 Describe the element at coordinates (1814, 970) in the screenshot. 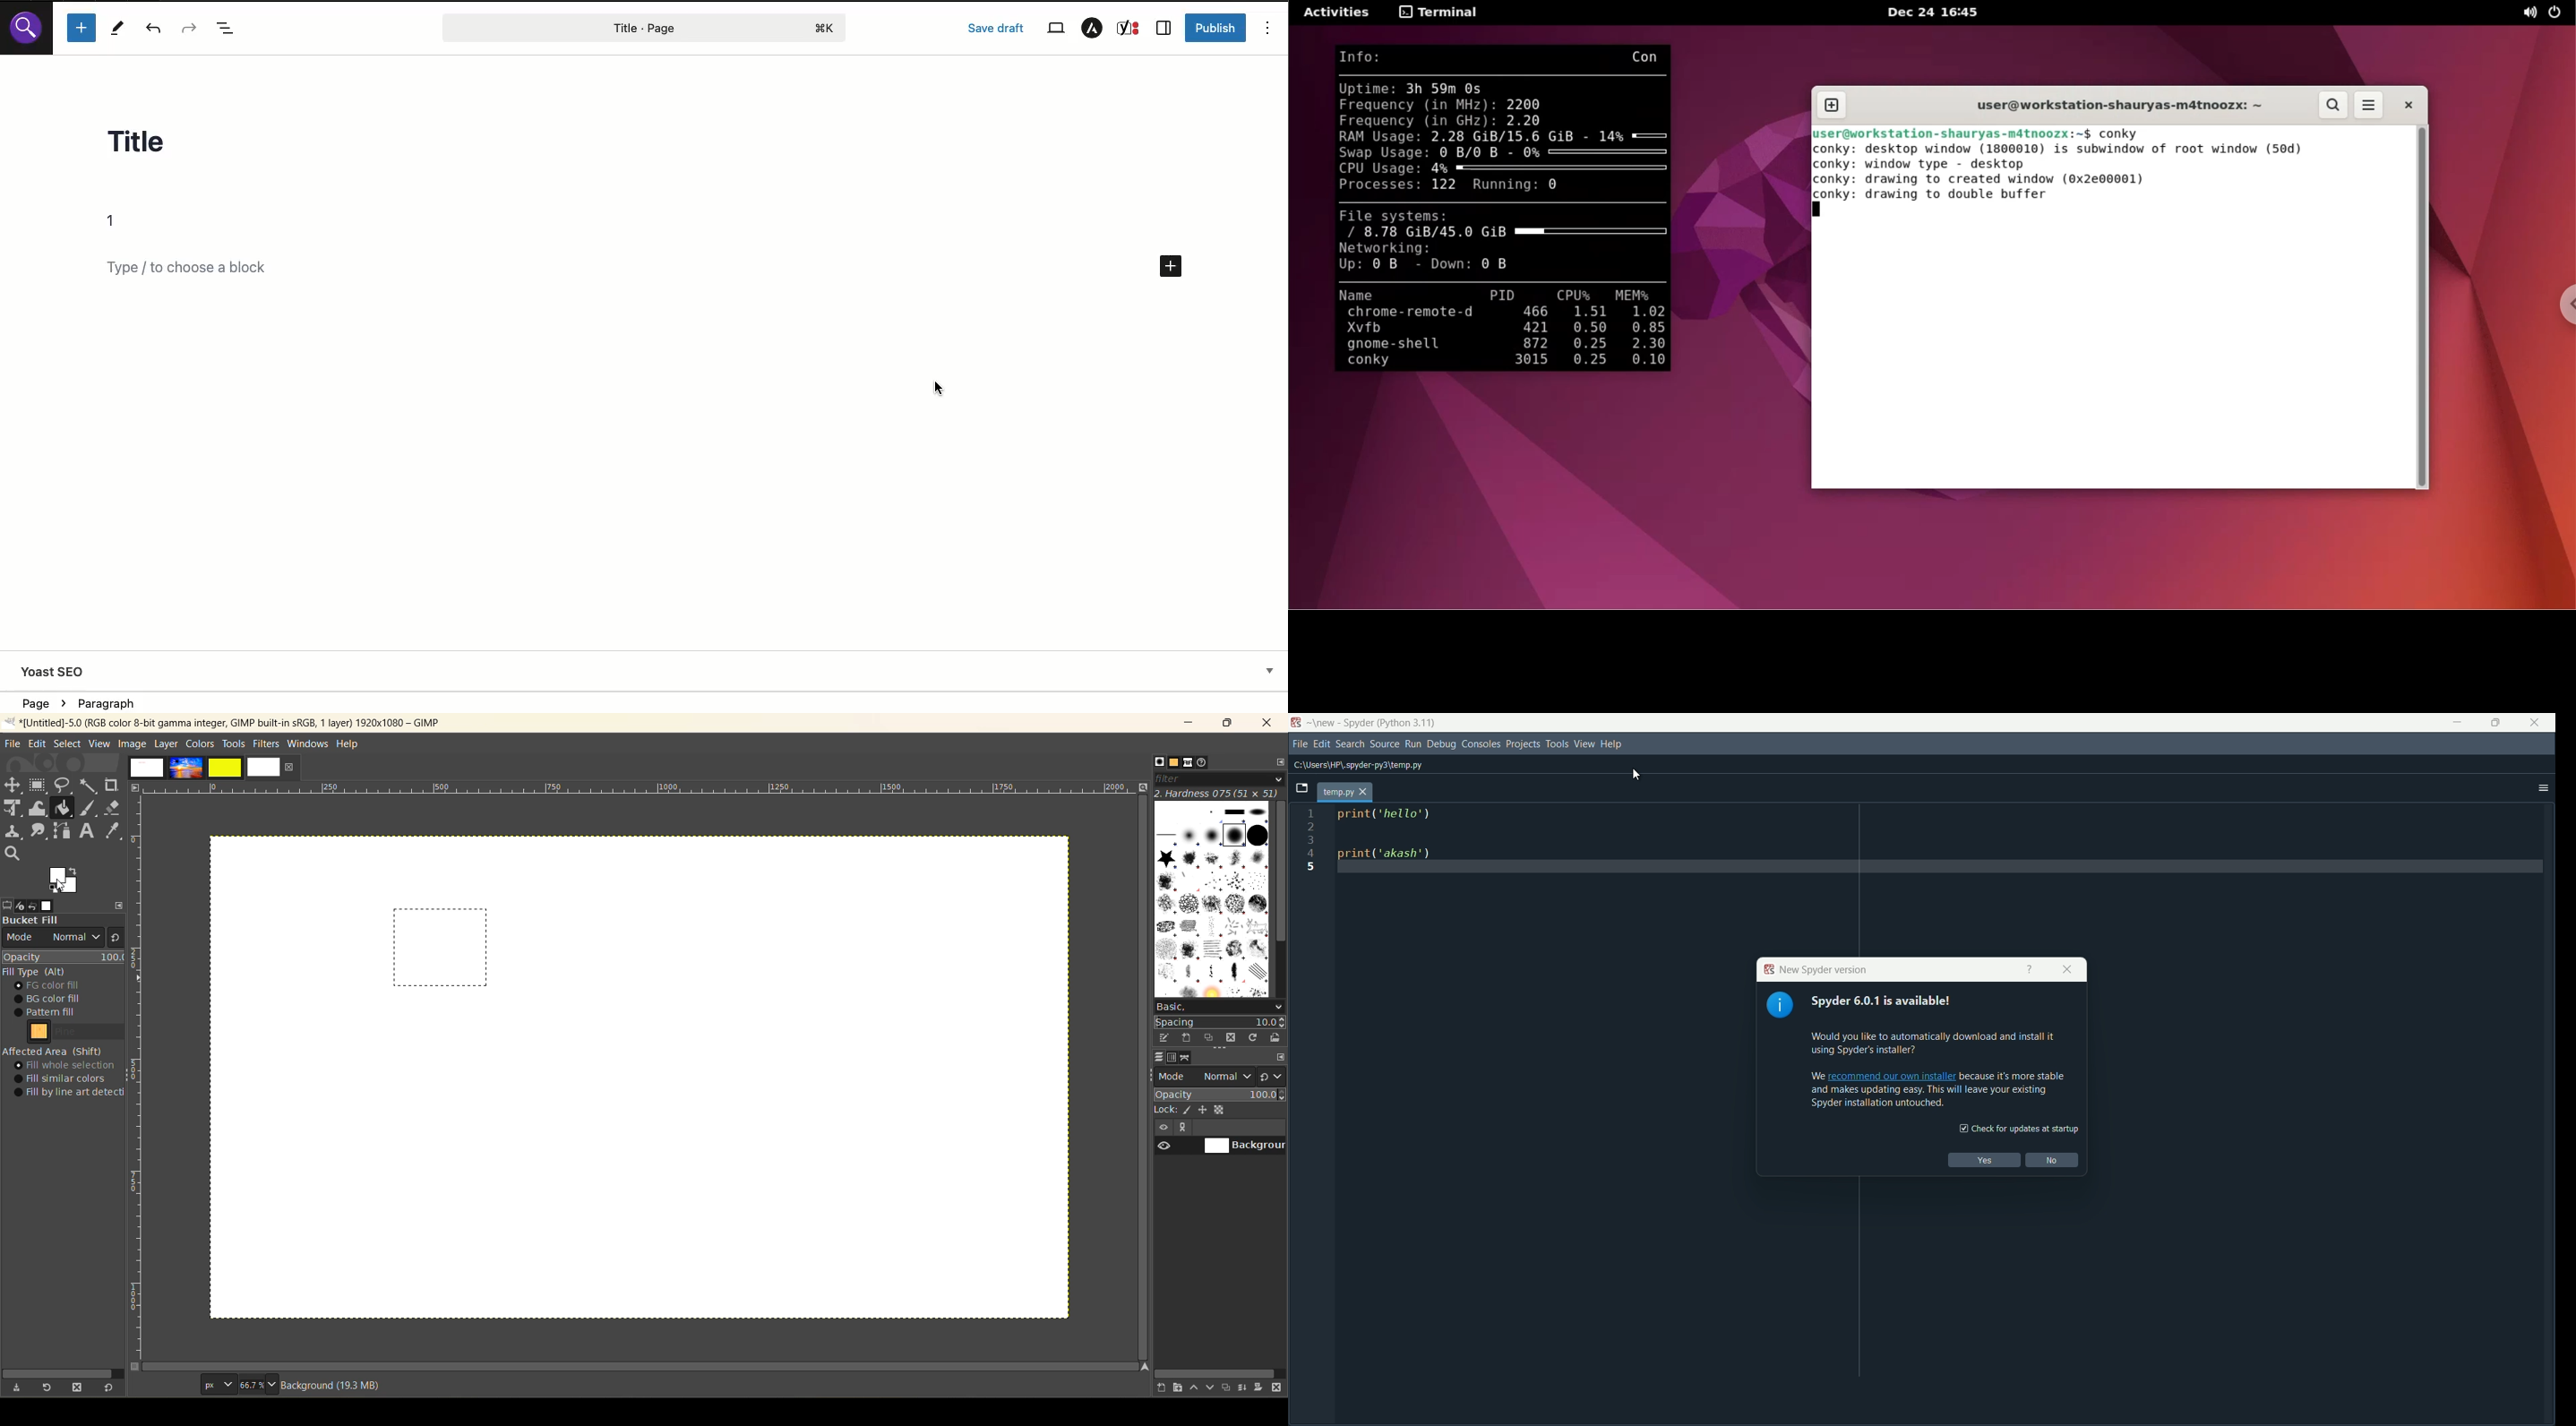

I see `new spyder version` at that location.